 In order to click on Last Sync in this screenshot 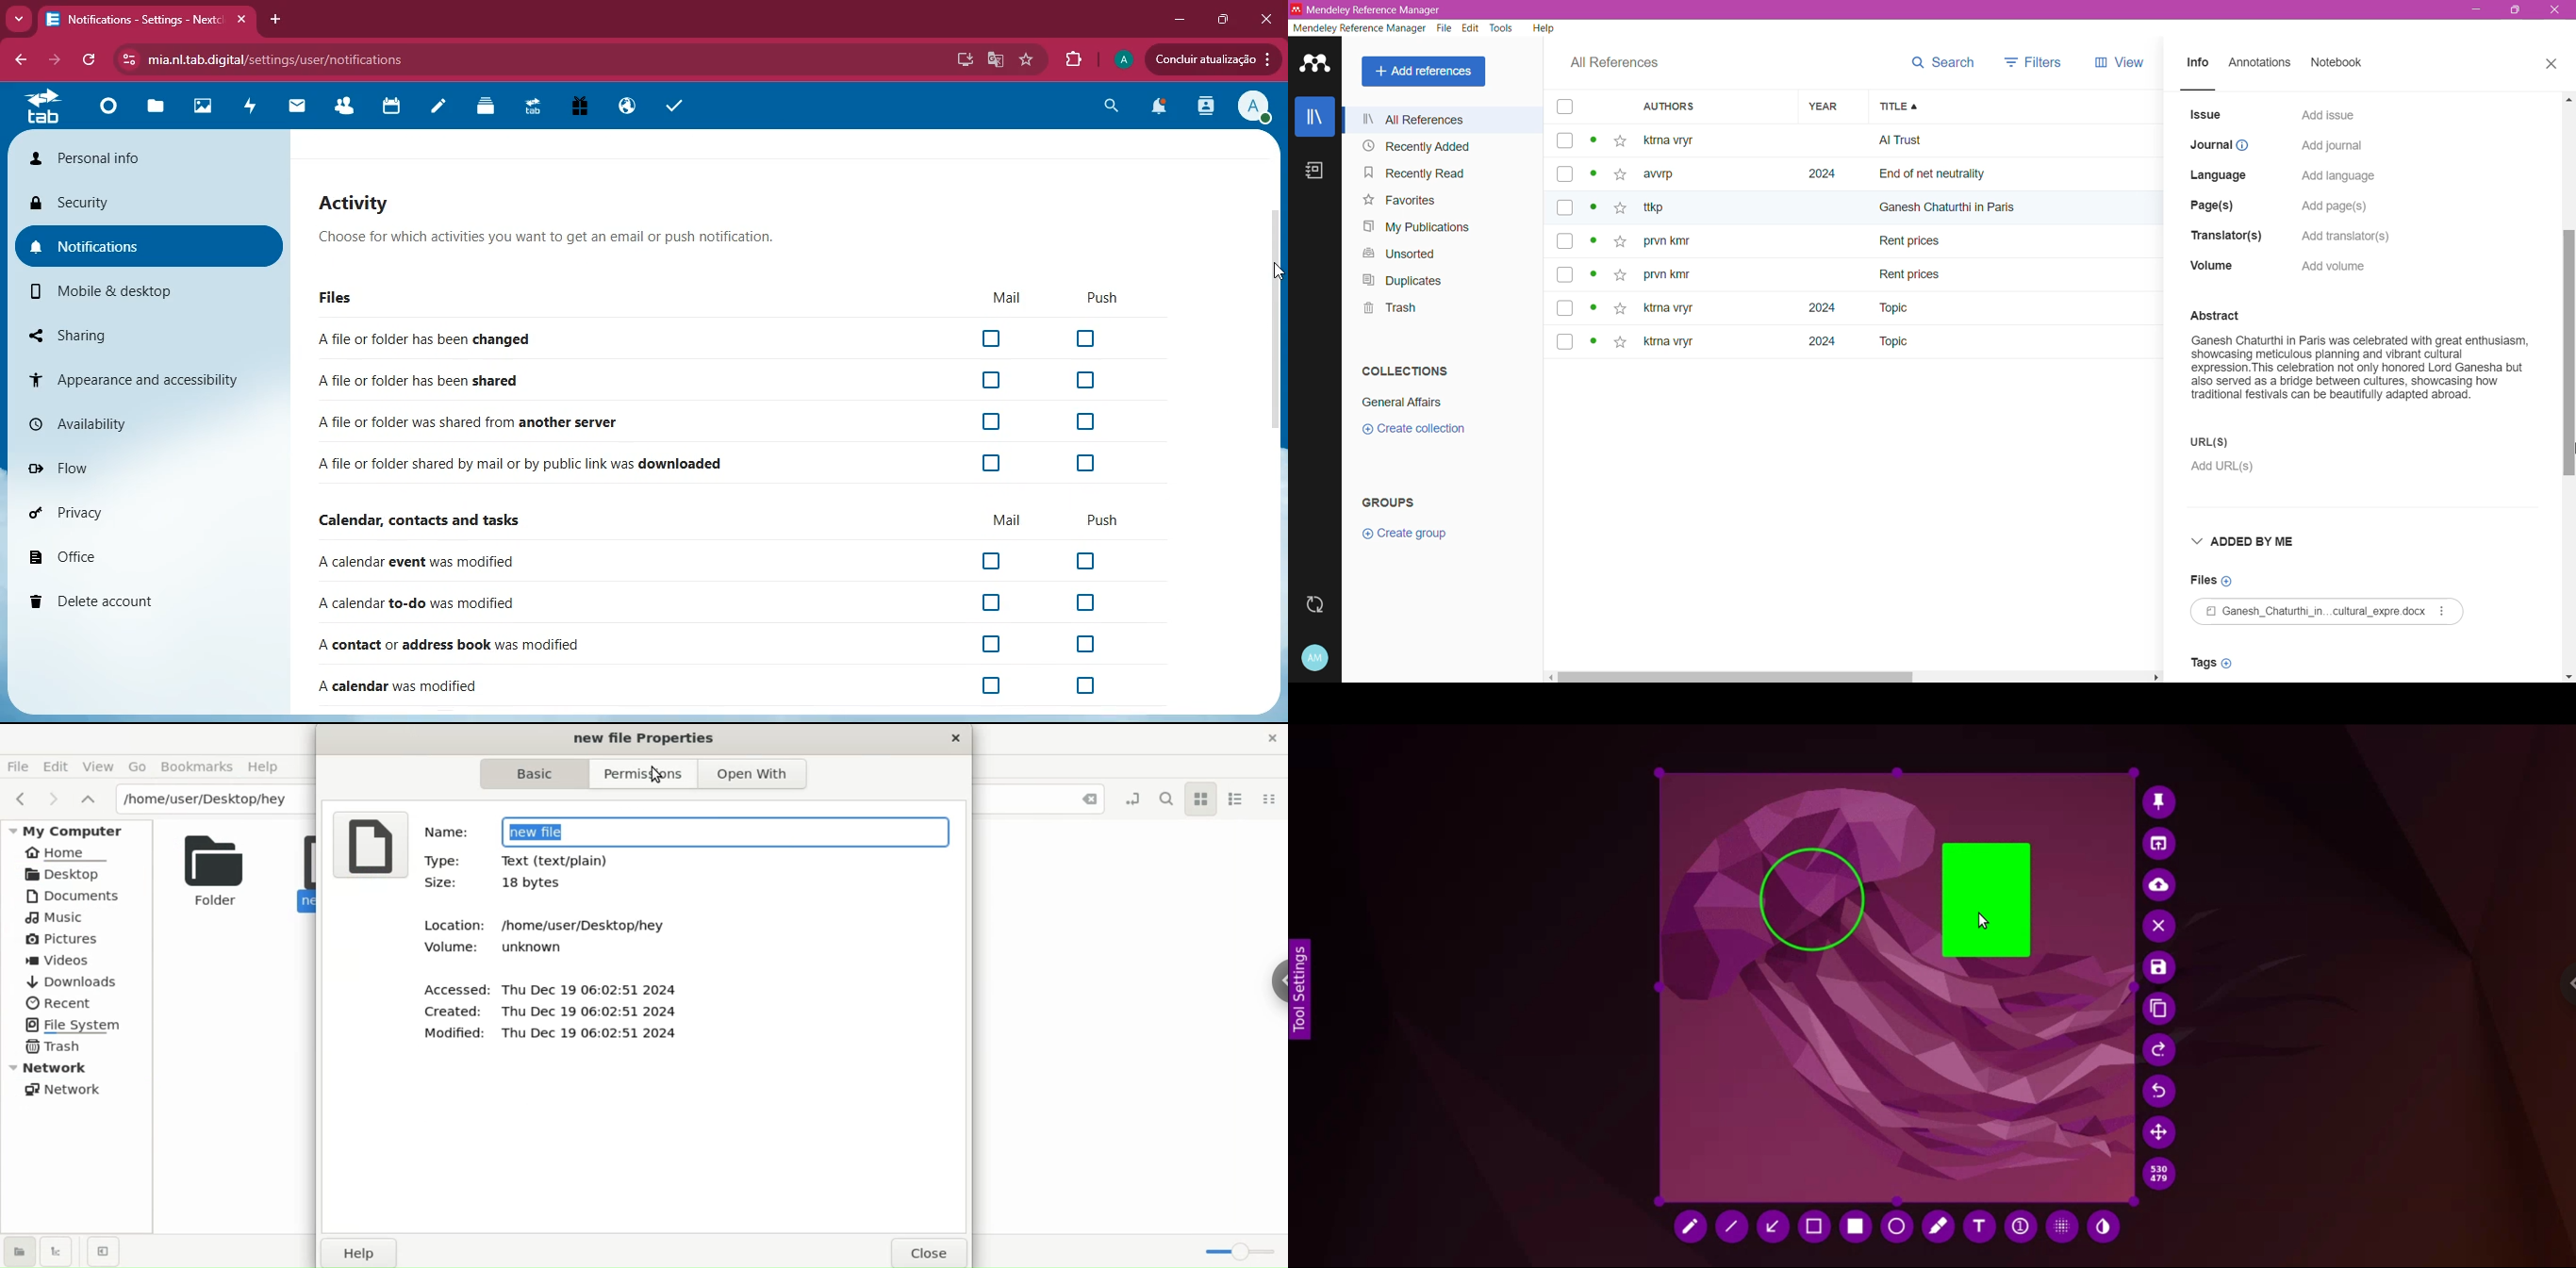, I will do `click(1317, 603)`.